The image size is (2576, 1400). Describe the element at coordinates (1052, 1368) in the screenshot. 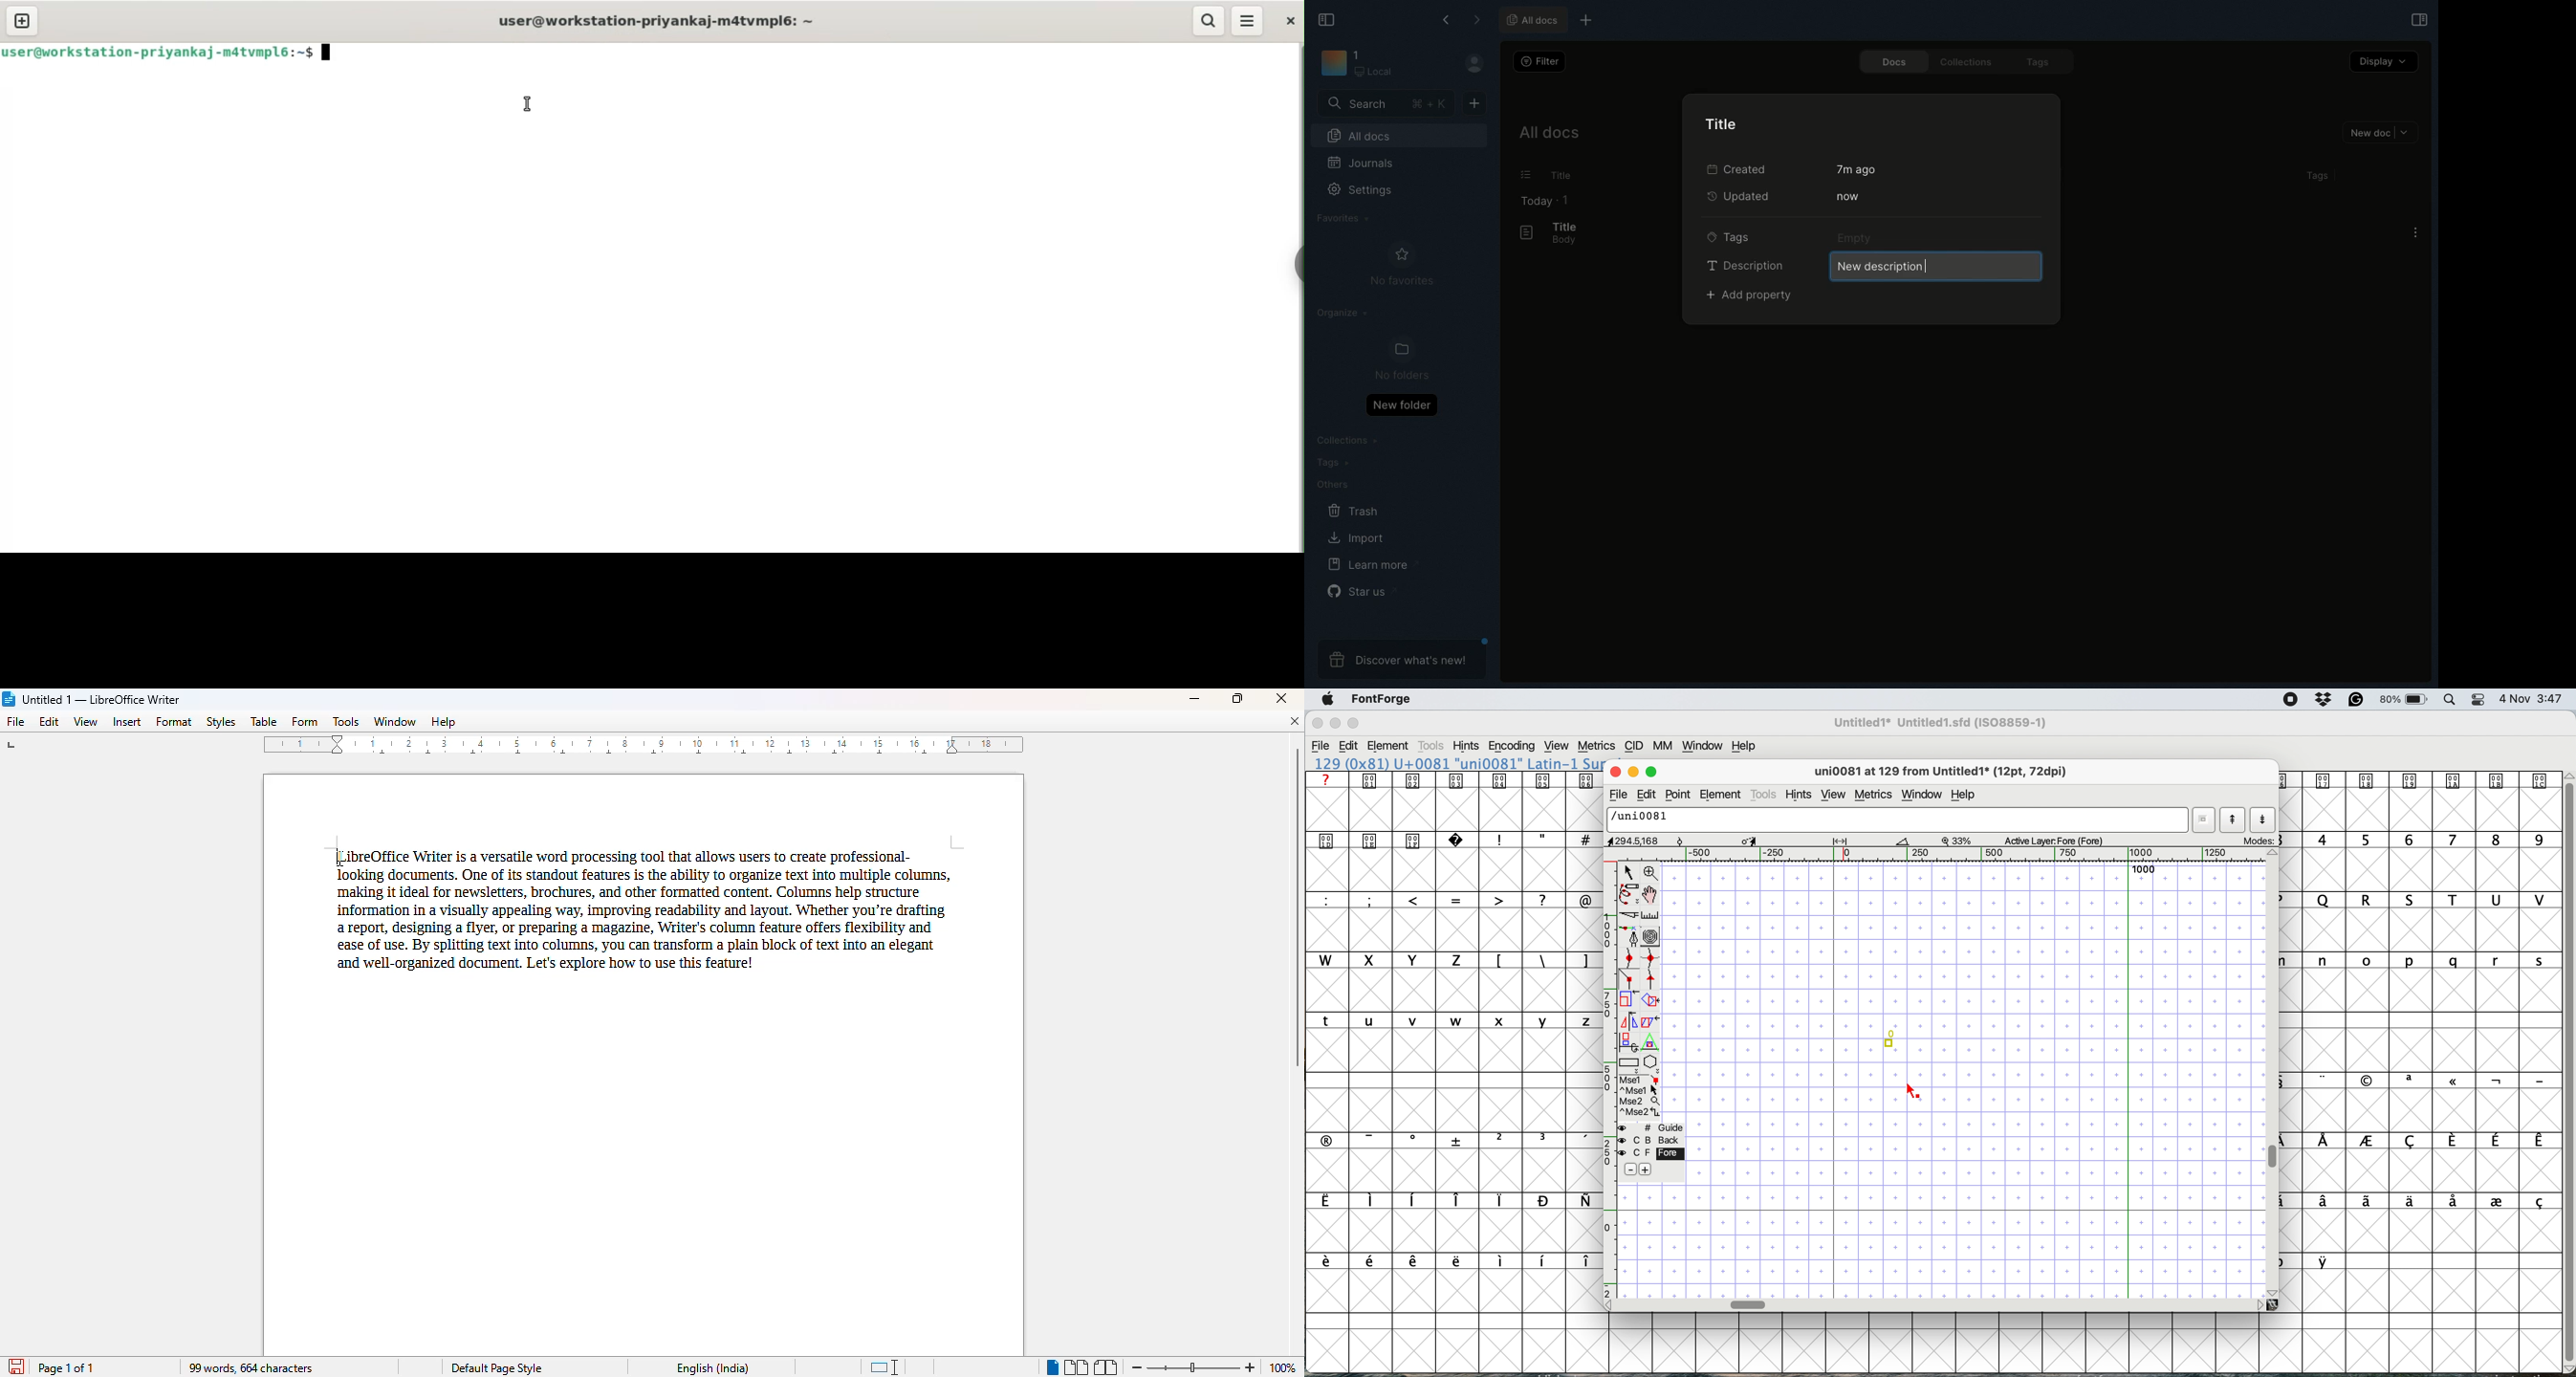

I see `single-page view` at that location.